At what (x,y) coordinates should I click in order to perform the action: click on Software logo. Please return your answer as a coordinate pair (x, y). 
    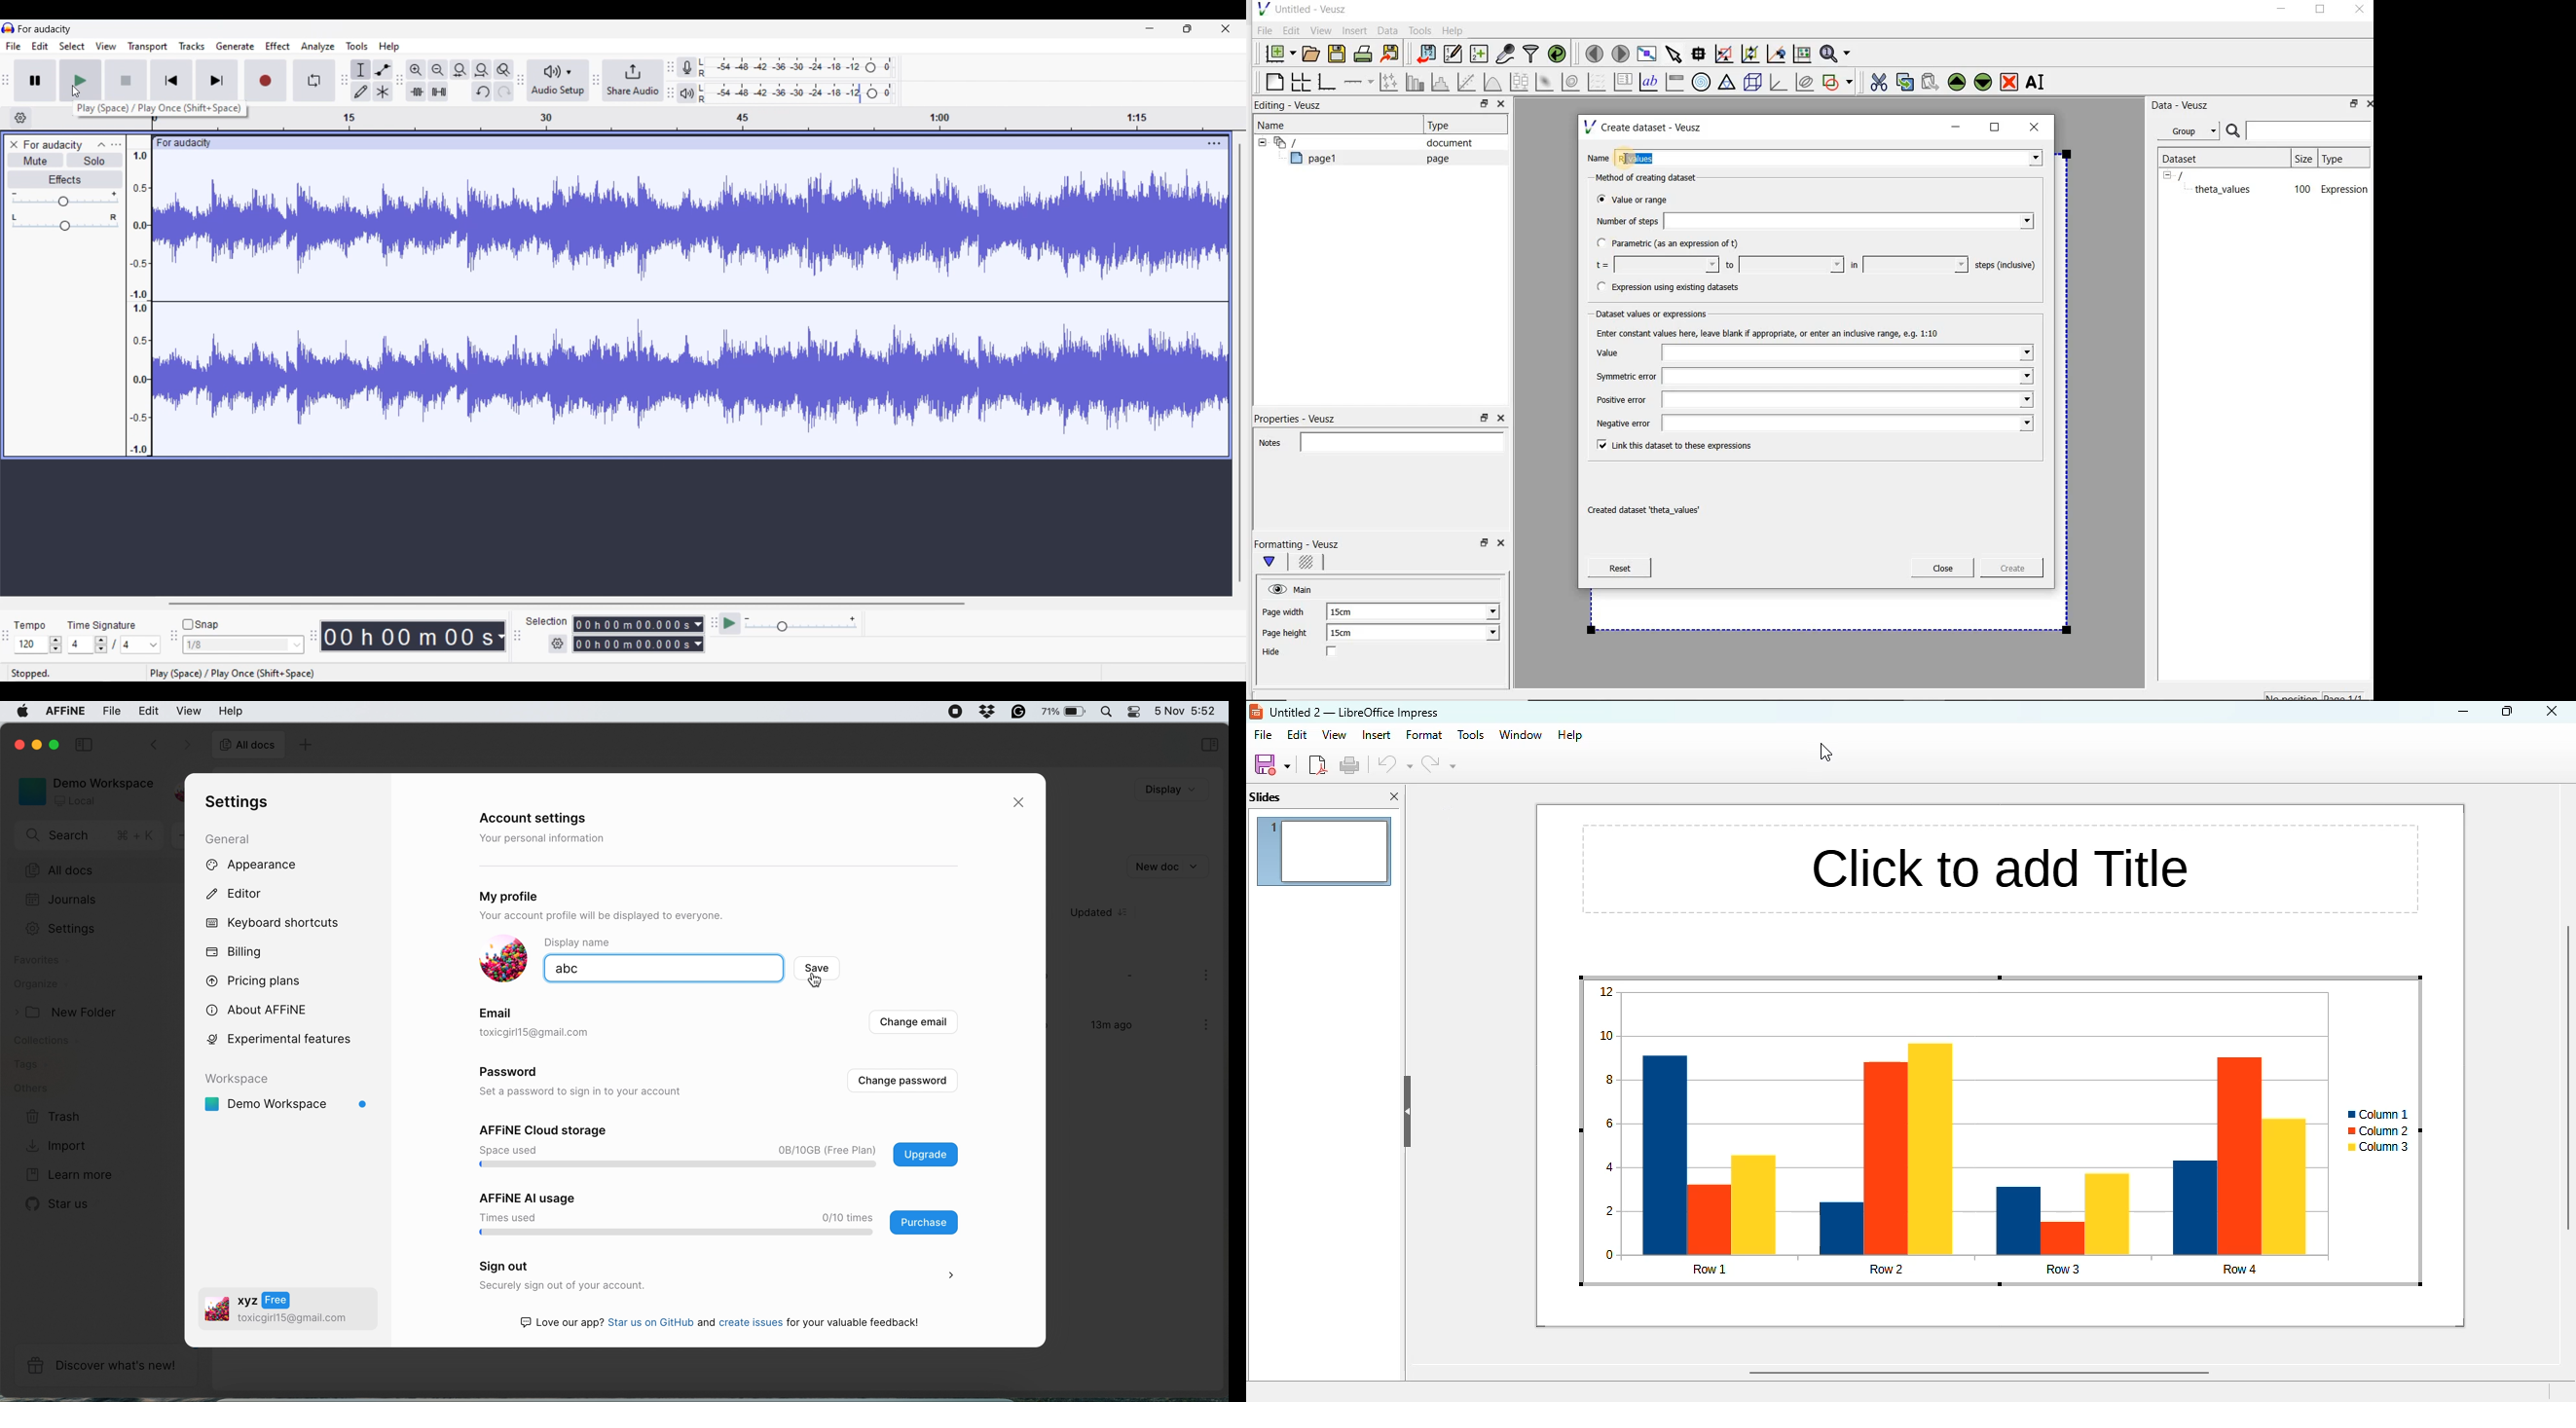
    Looking at the image, I should click on (8, 28).